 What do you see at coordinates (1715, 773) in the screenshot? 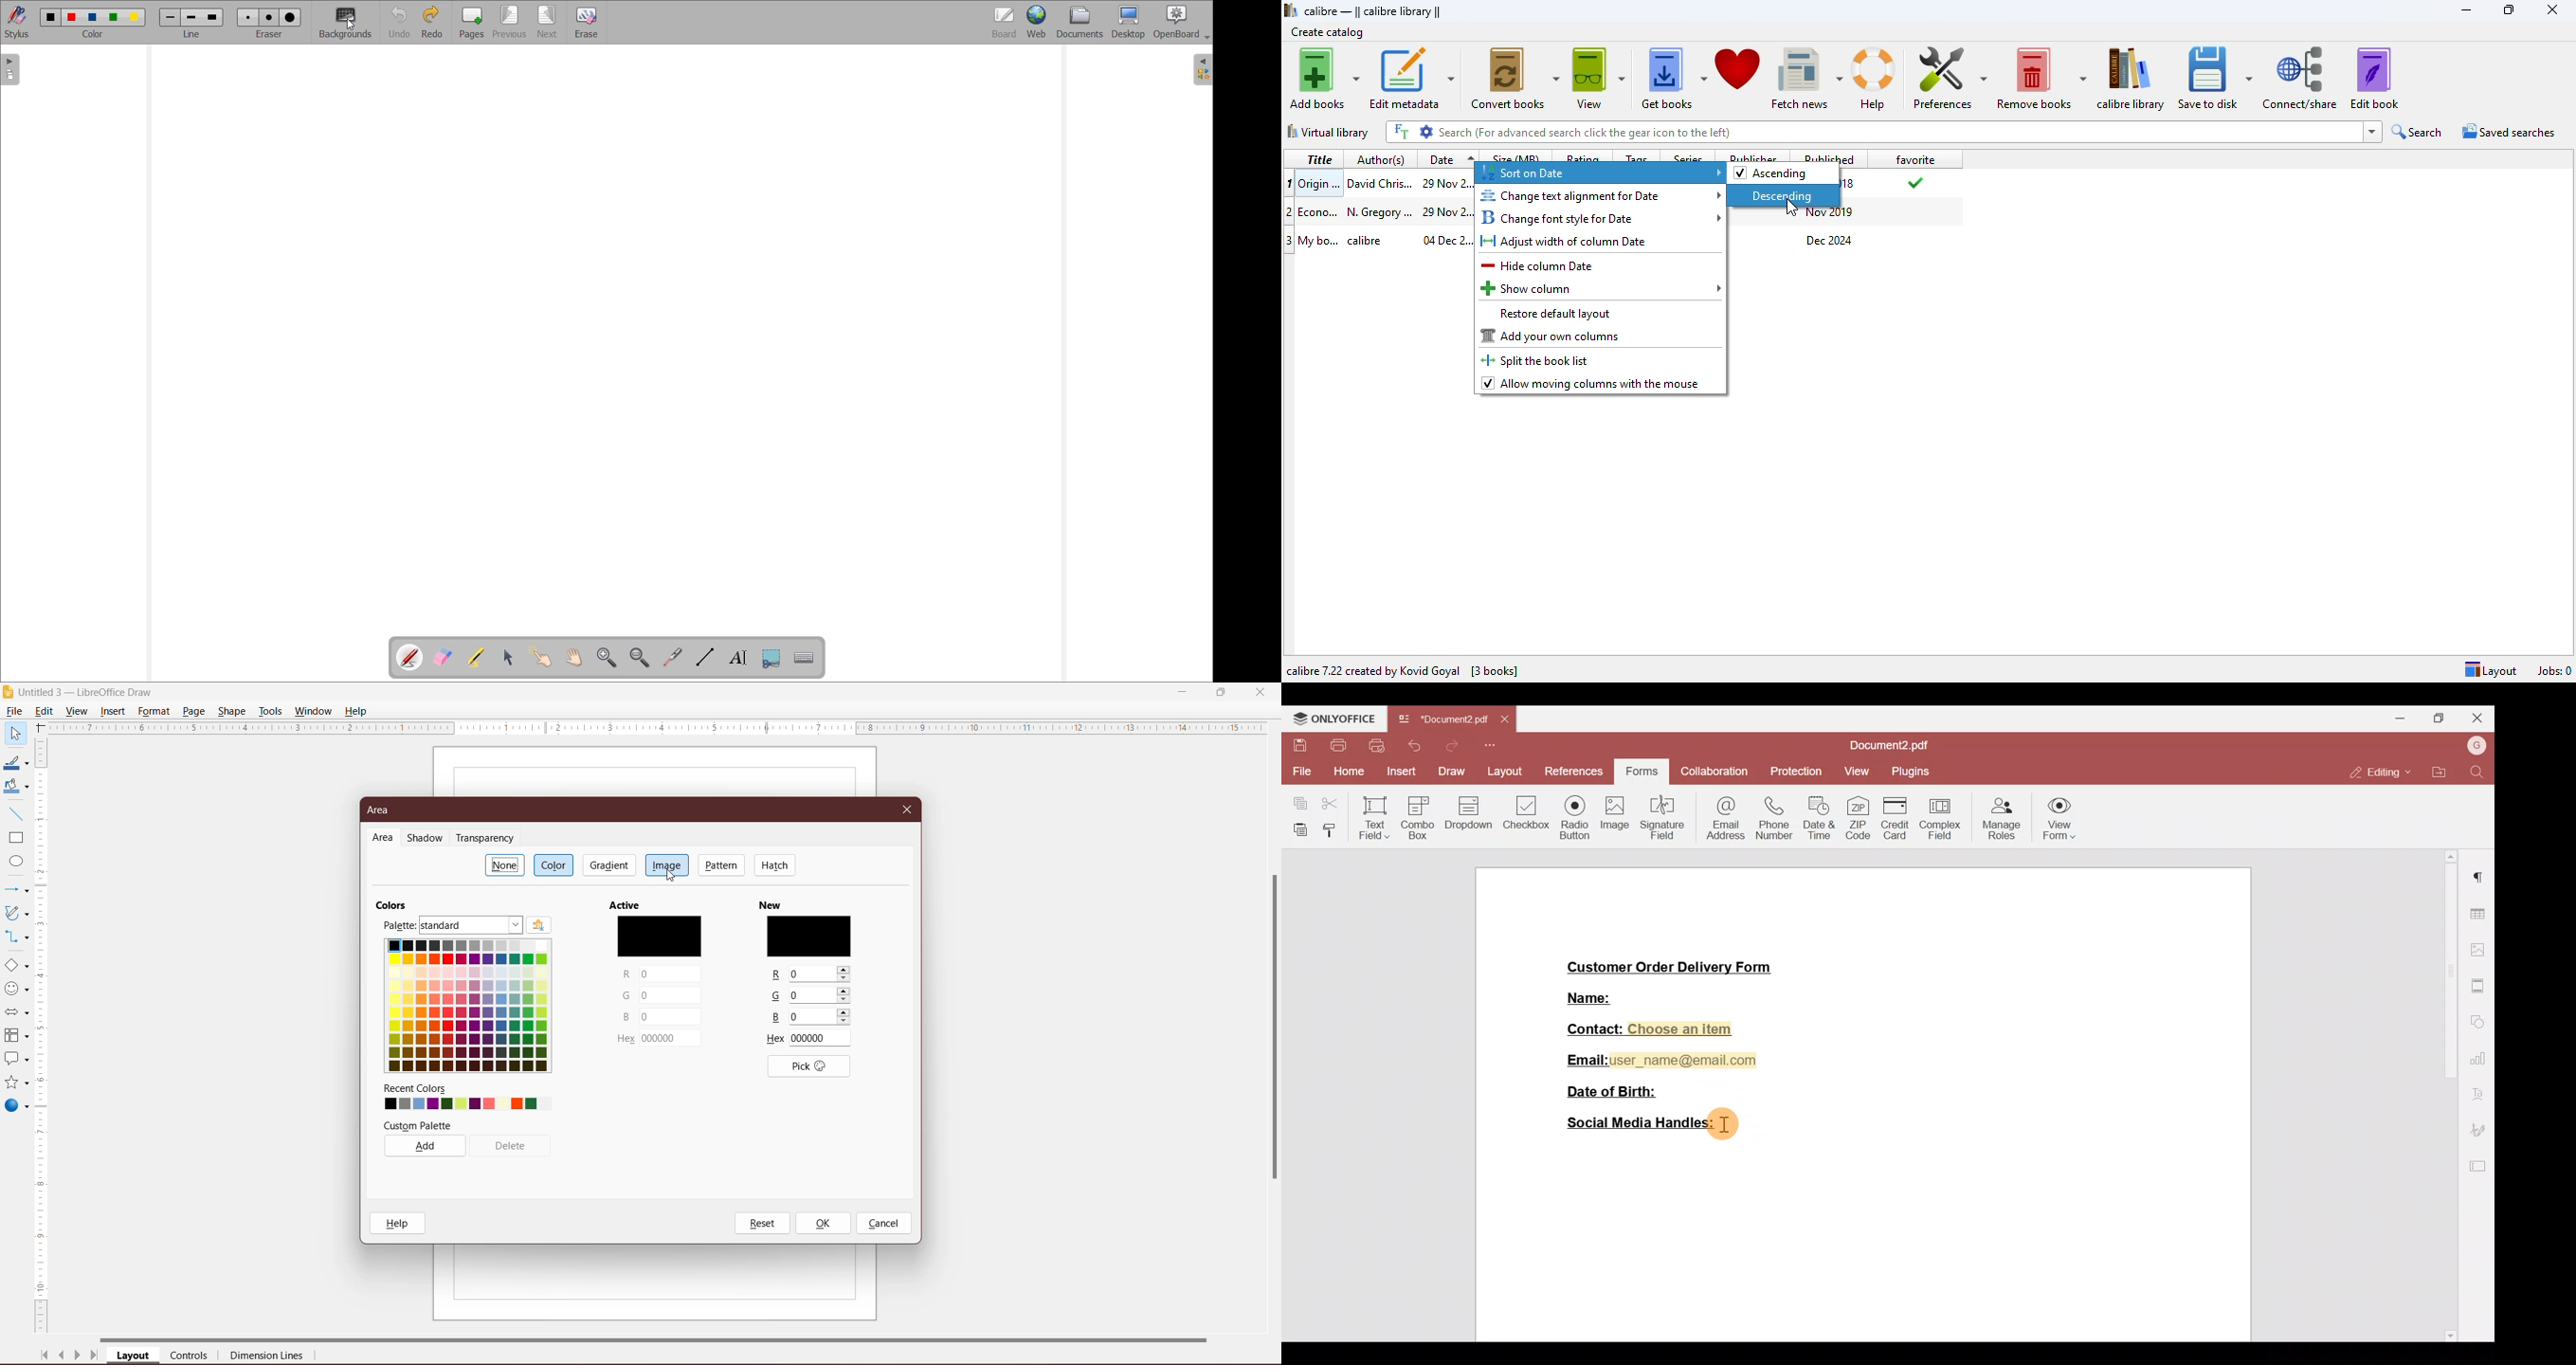
I see `Collaboration` at bounding box center [1715, 773].